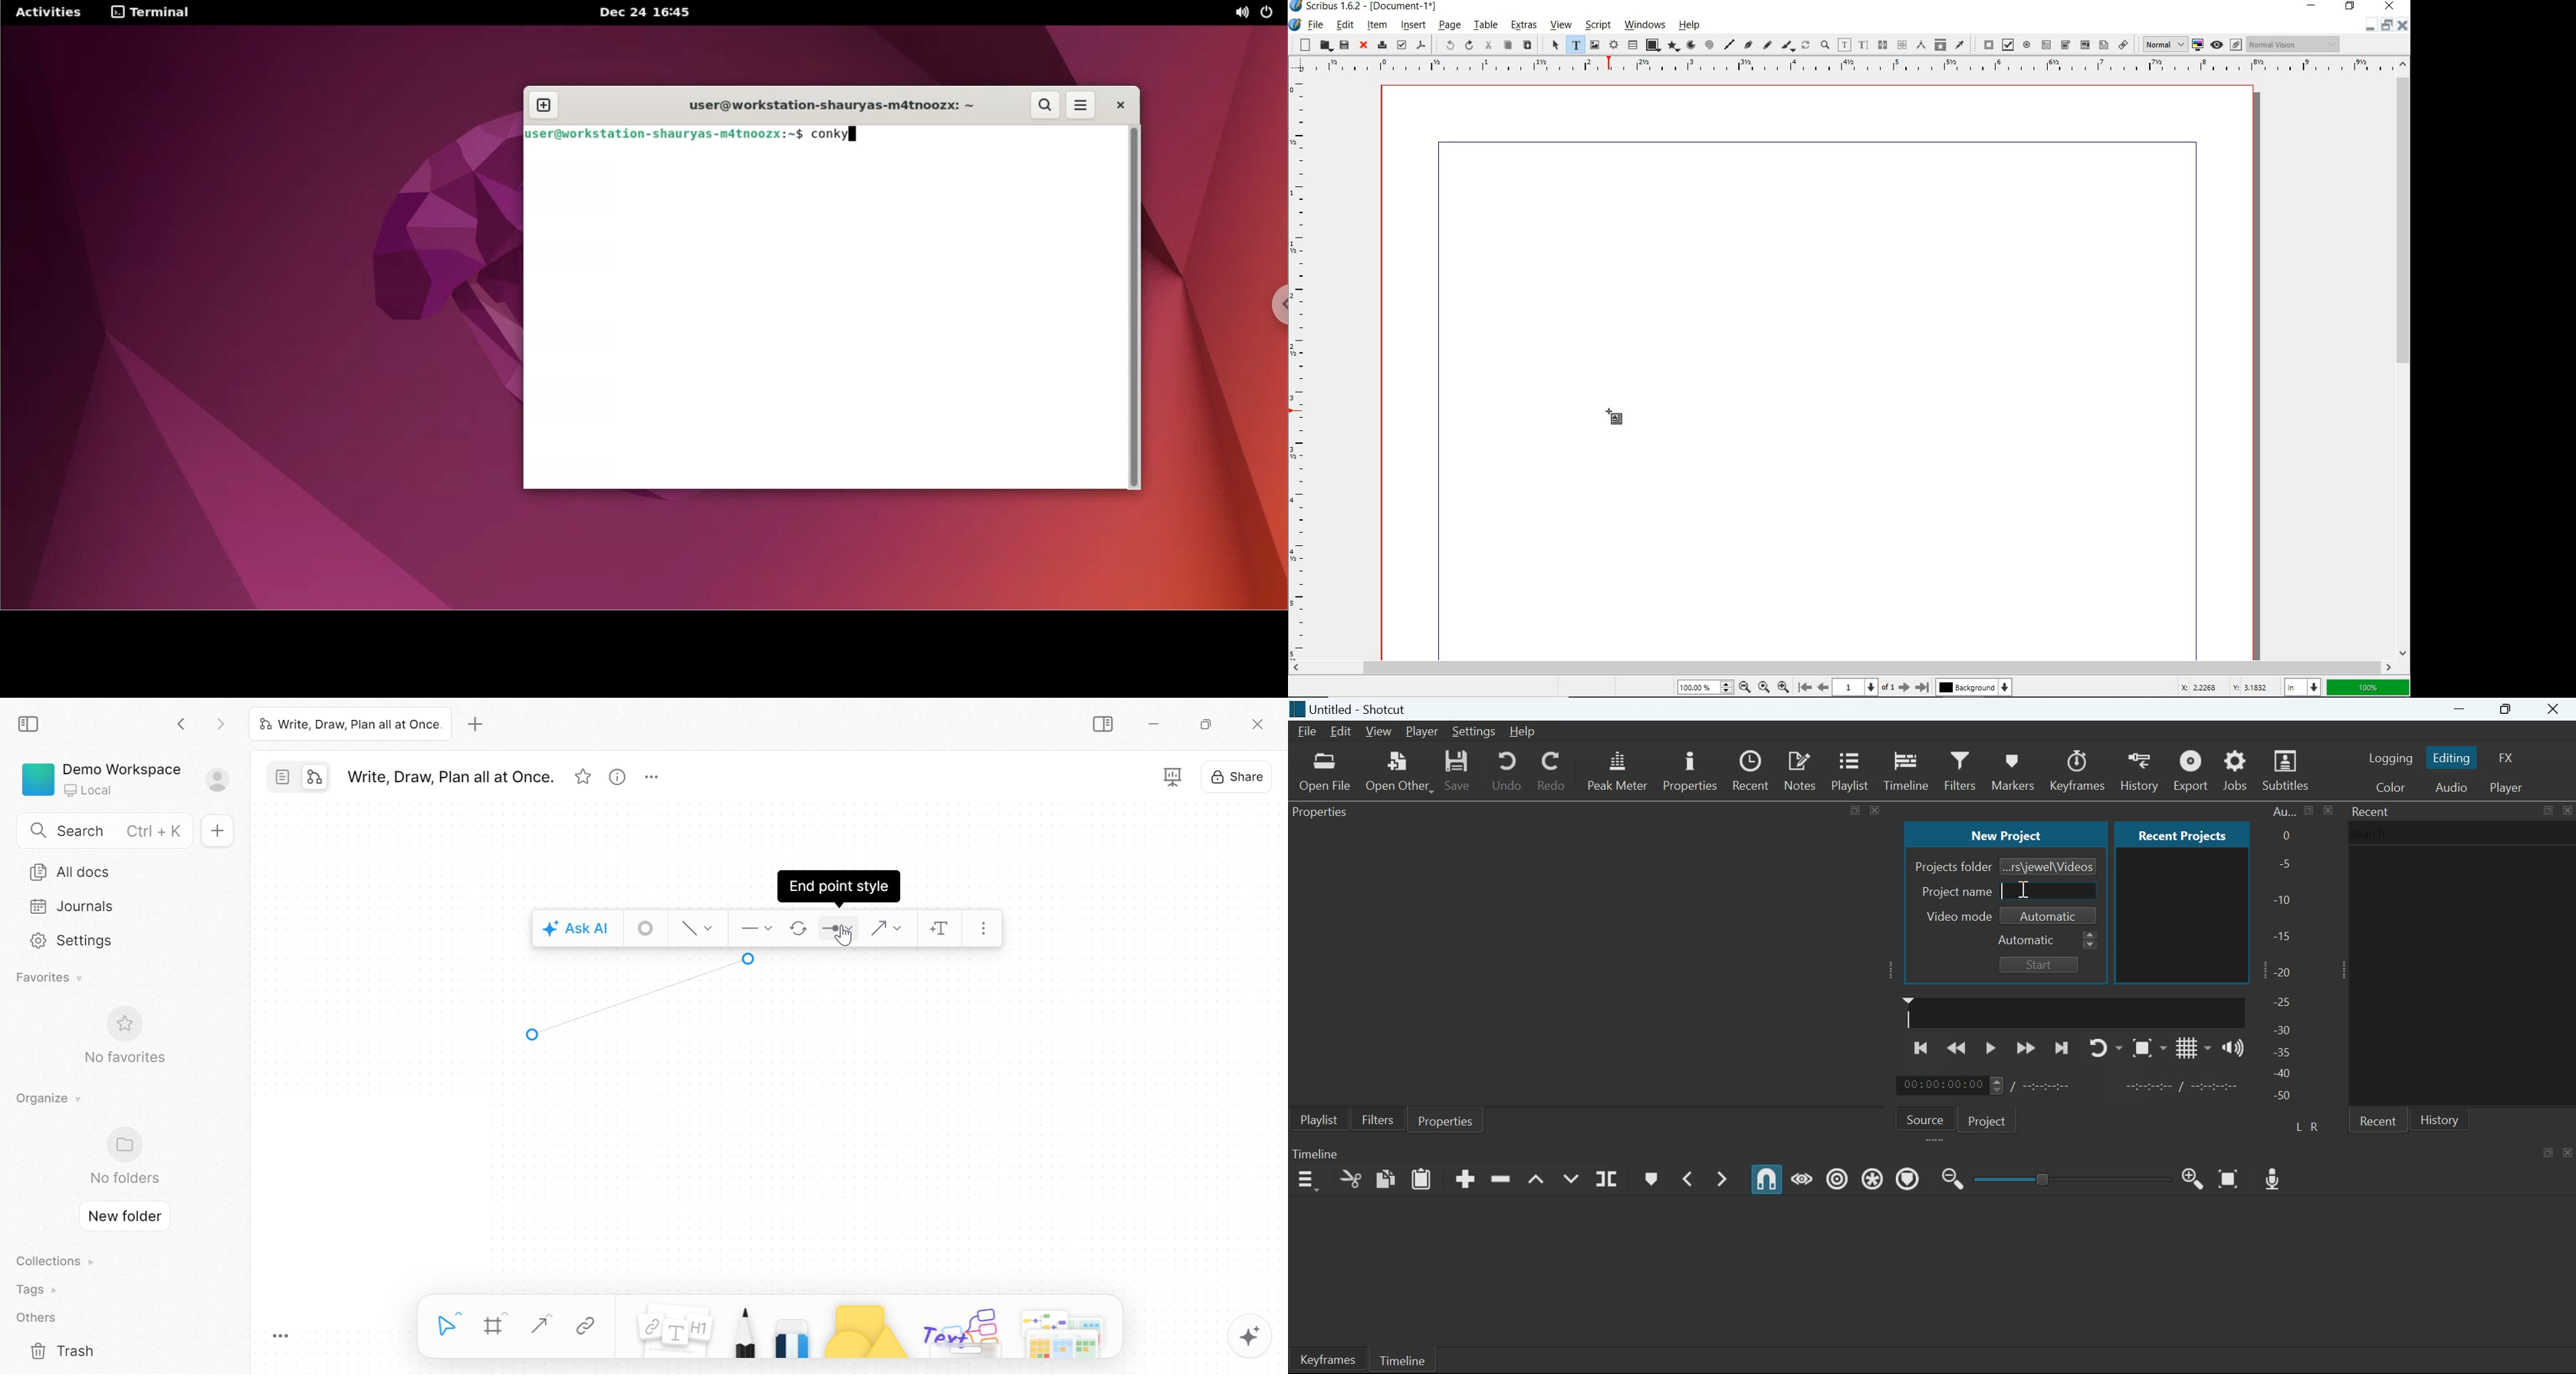 The height and width of the screenshot is (1400, 2576). I want to click on Folder icon, so click(129, 1143).